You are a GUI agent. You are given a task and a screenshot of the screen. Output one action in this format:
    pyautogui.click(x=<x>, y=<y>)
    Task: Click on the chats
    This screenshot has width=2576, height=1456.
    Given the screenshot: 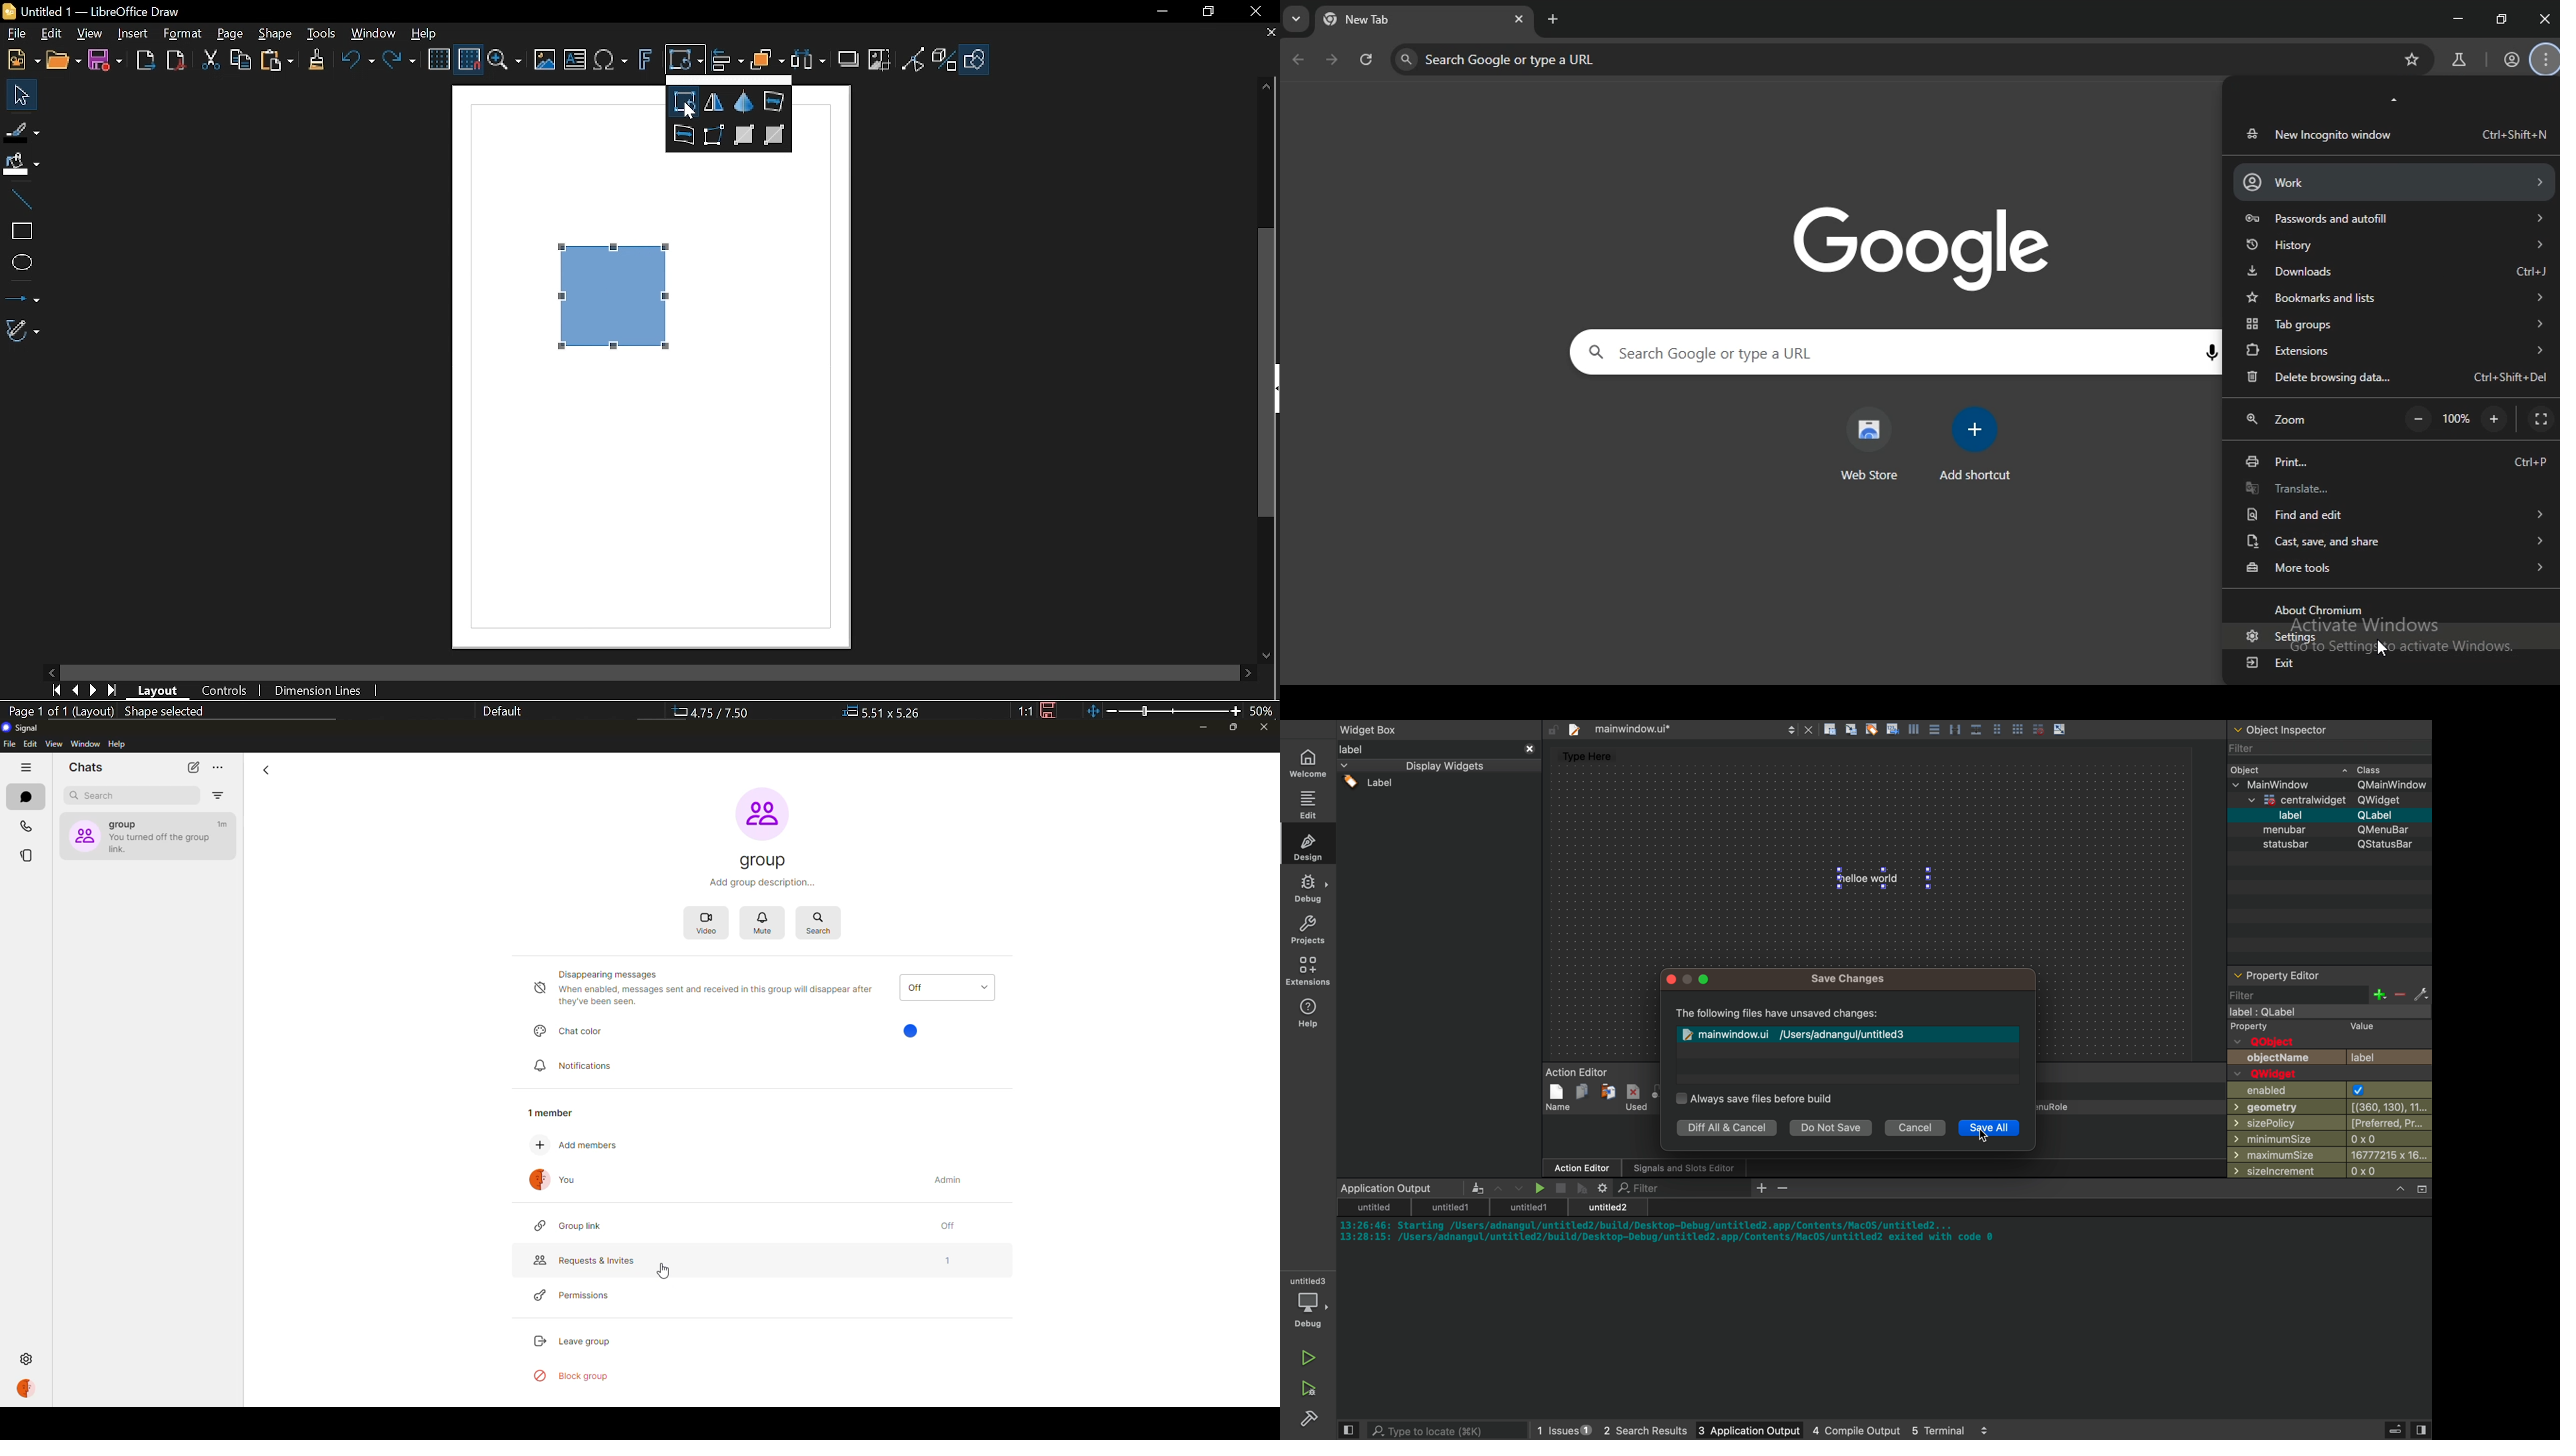 What is the action you would take?
    pyautogui.click(x=87, y=767)
    